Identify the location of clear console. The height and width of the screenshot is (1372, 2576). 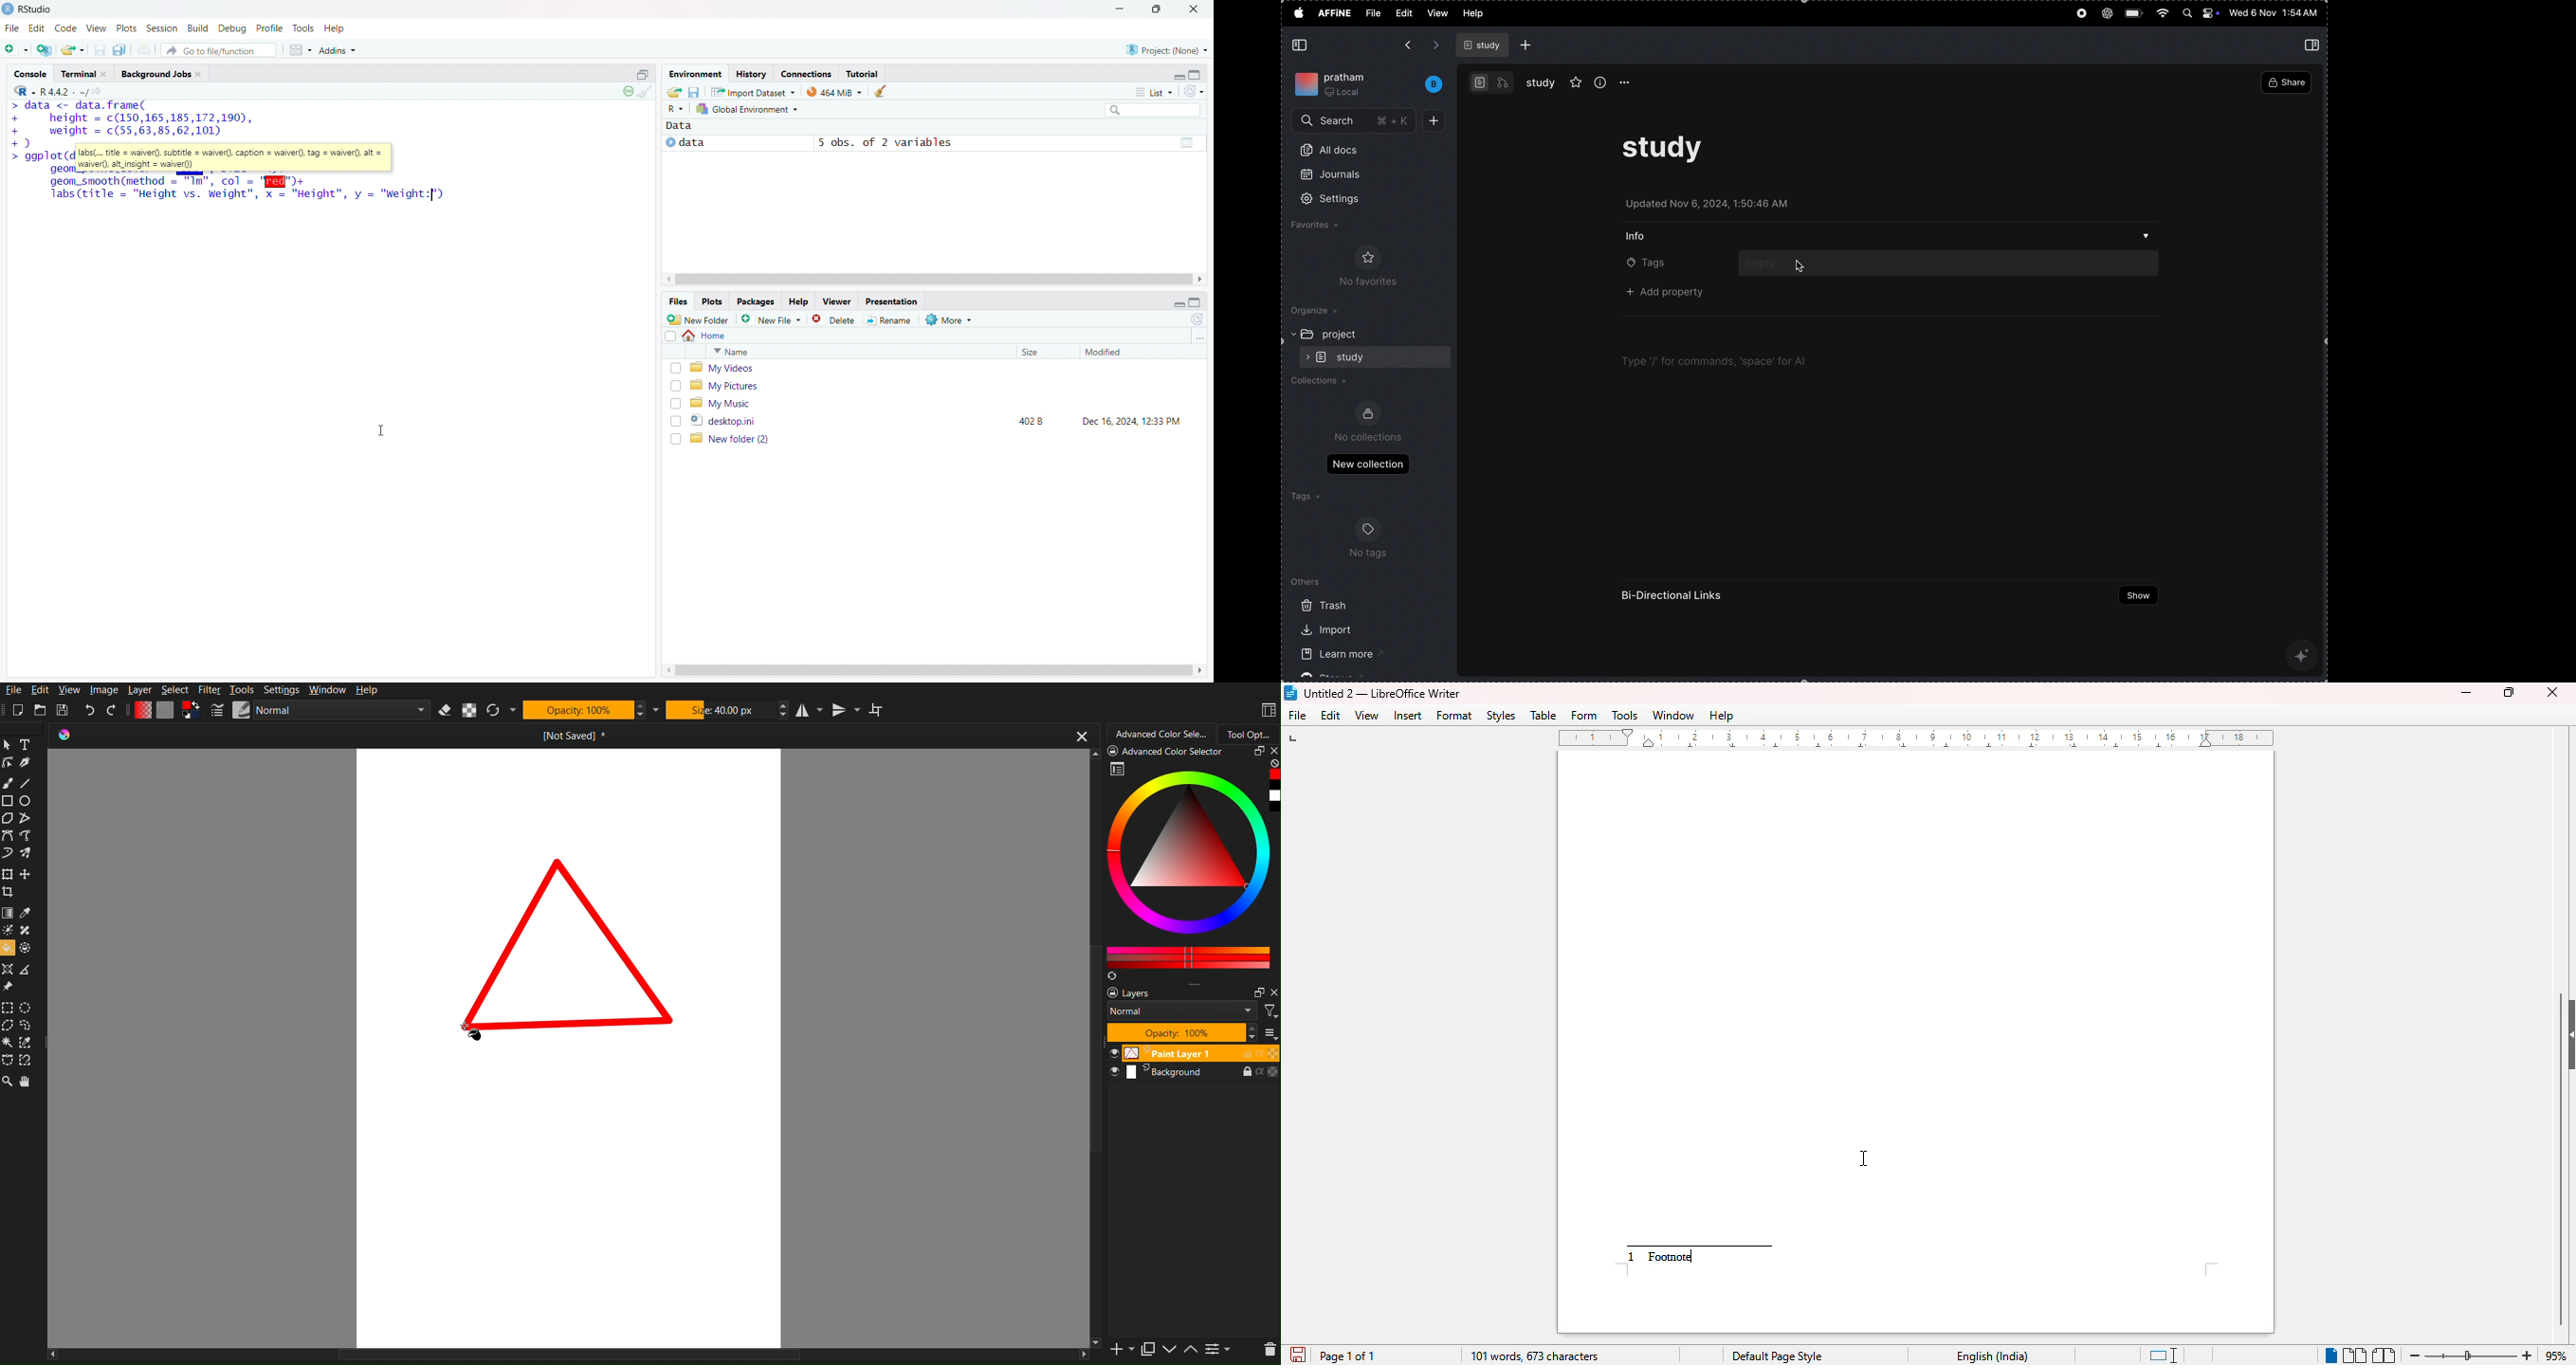
(645, 92).